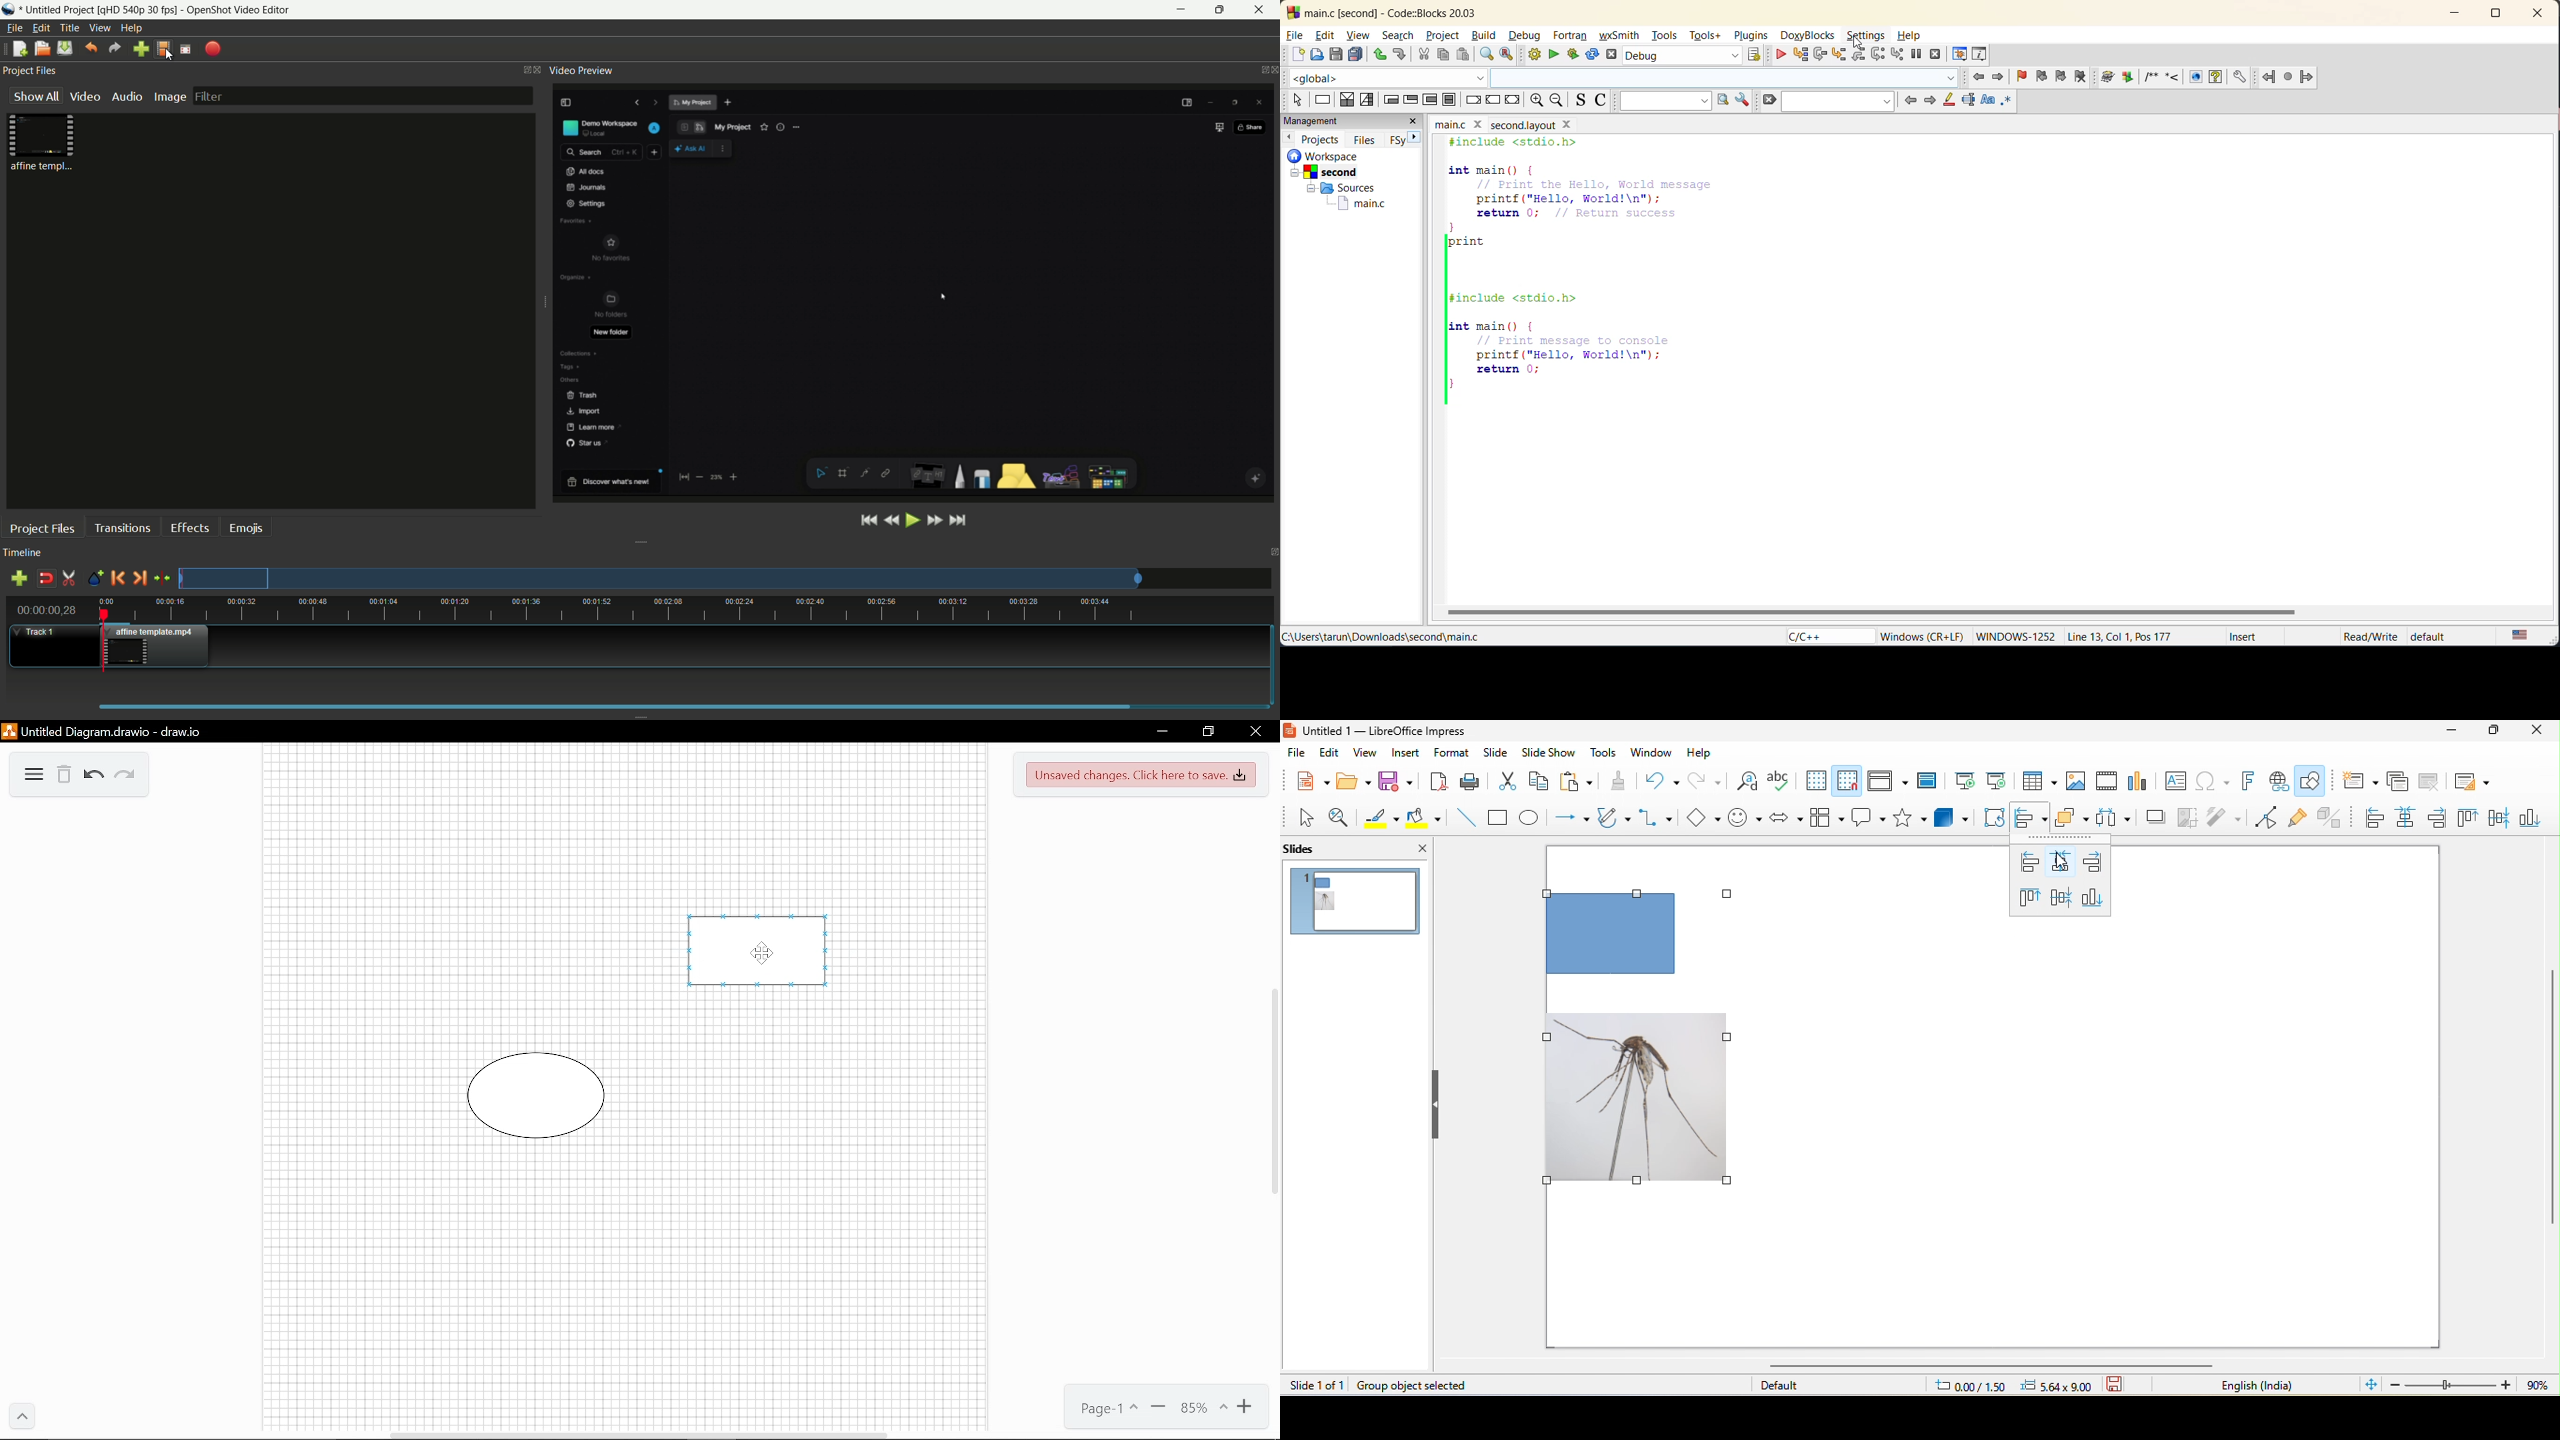 The width and height of the screenshot is (2576, 1456). I want to click on abort, so click(1614, 55).